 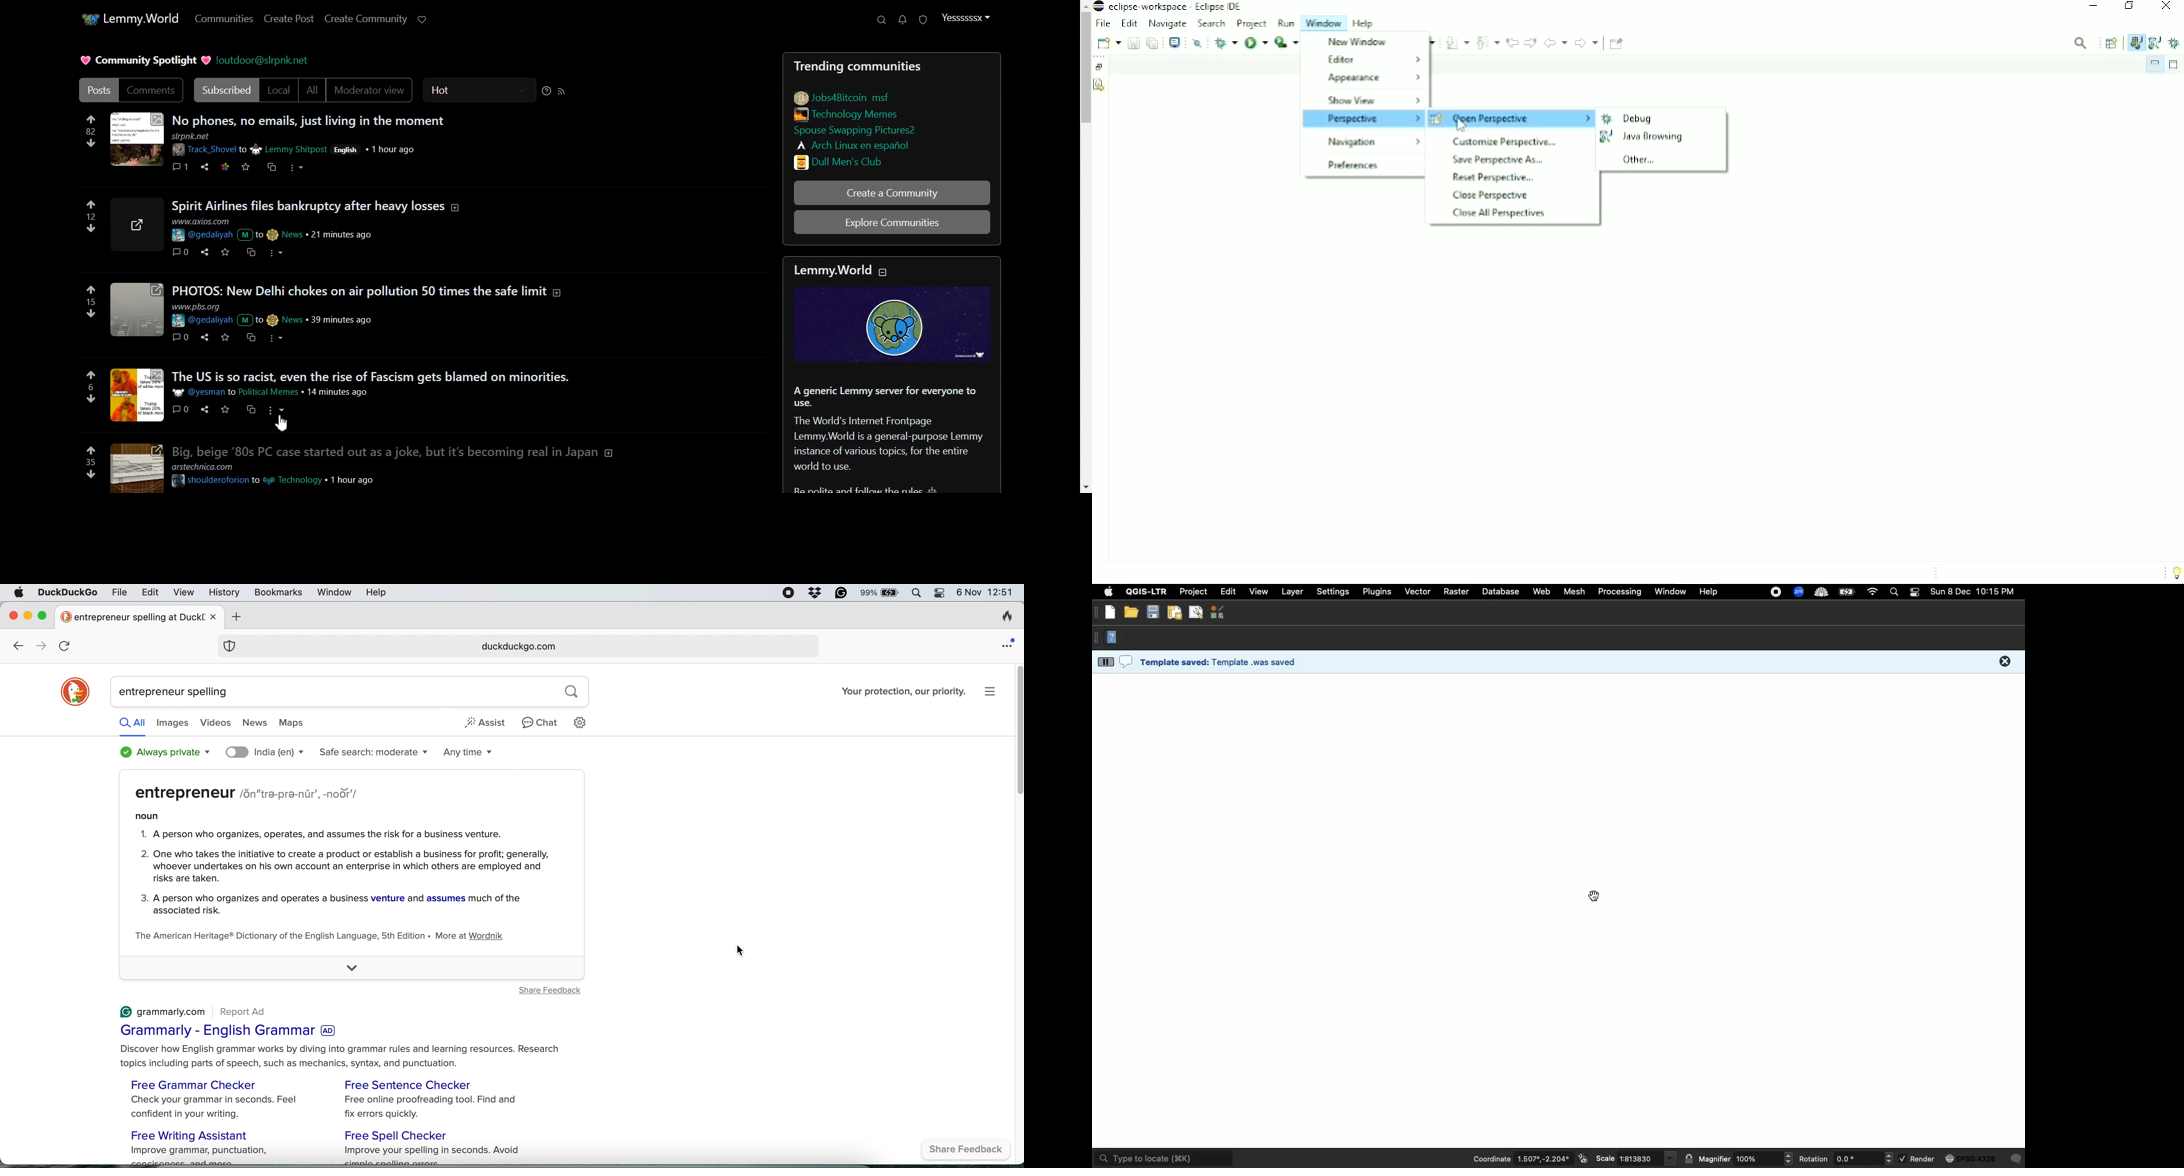 I want to click on Search, so click(x=881, y=20).